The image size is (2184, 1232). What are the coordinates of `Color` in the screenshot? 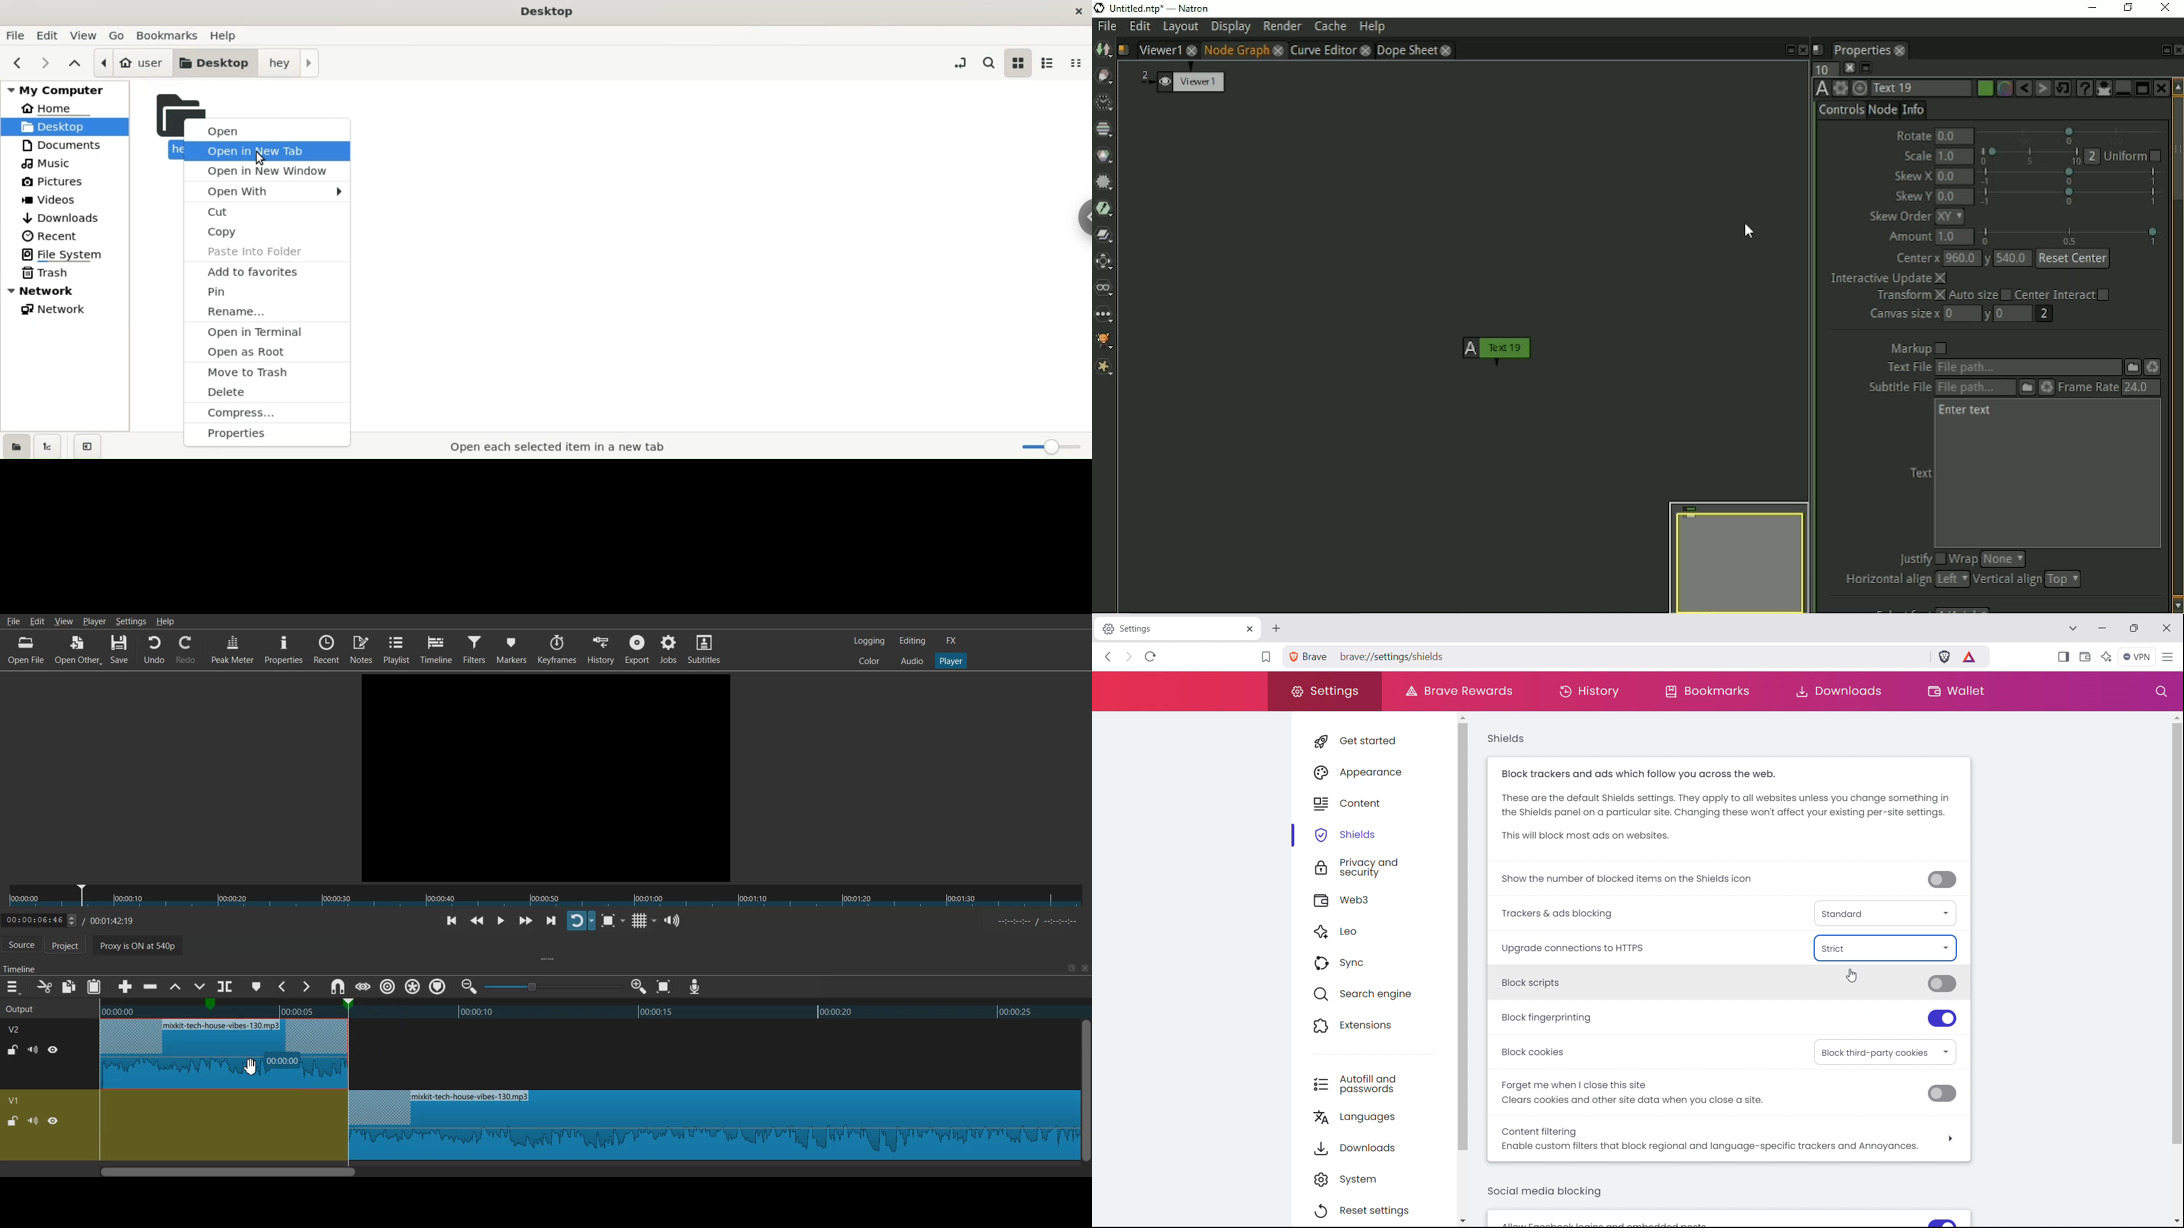 It's located at (1106, 156).